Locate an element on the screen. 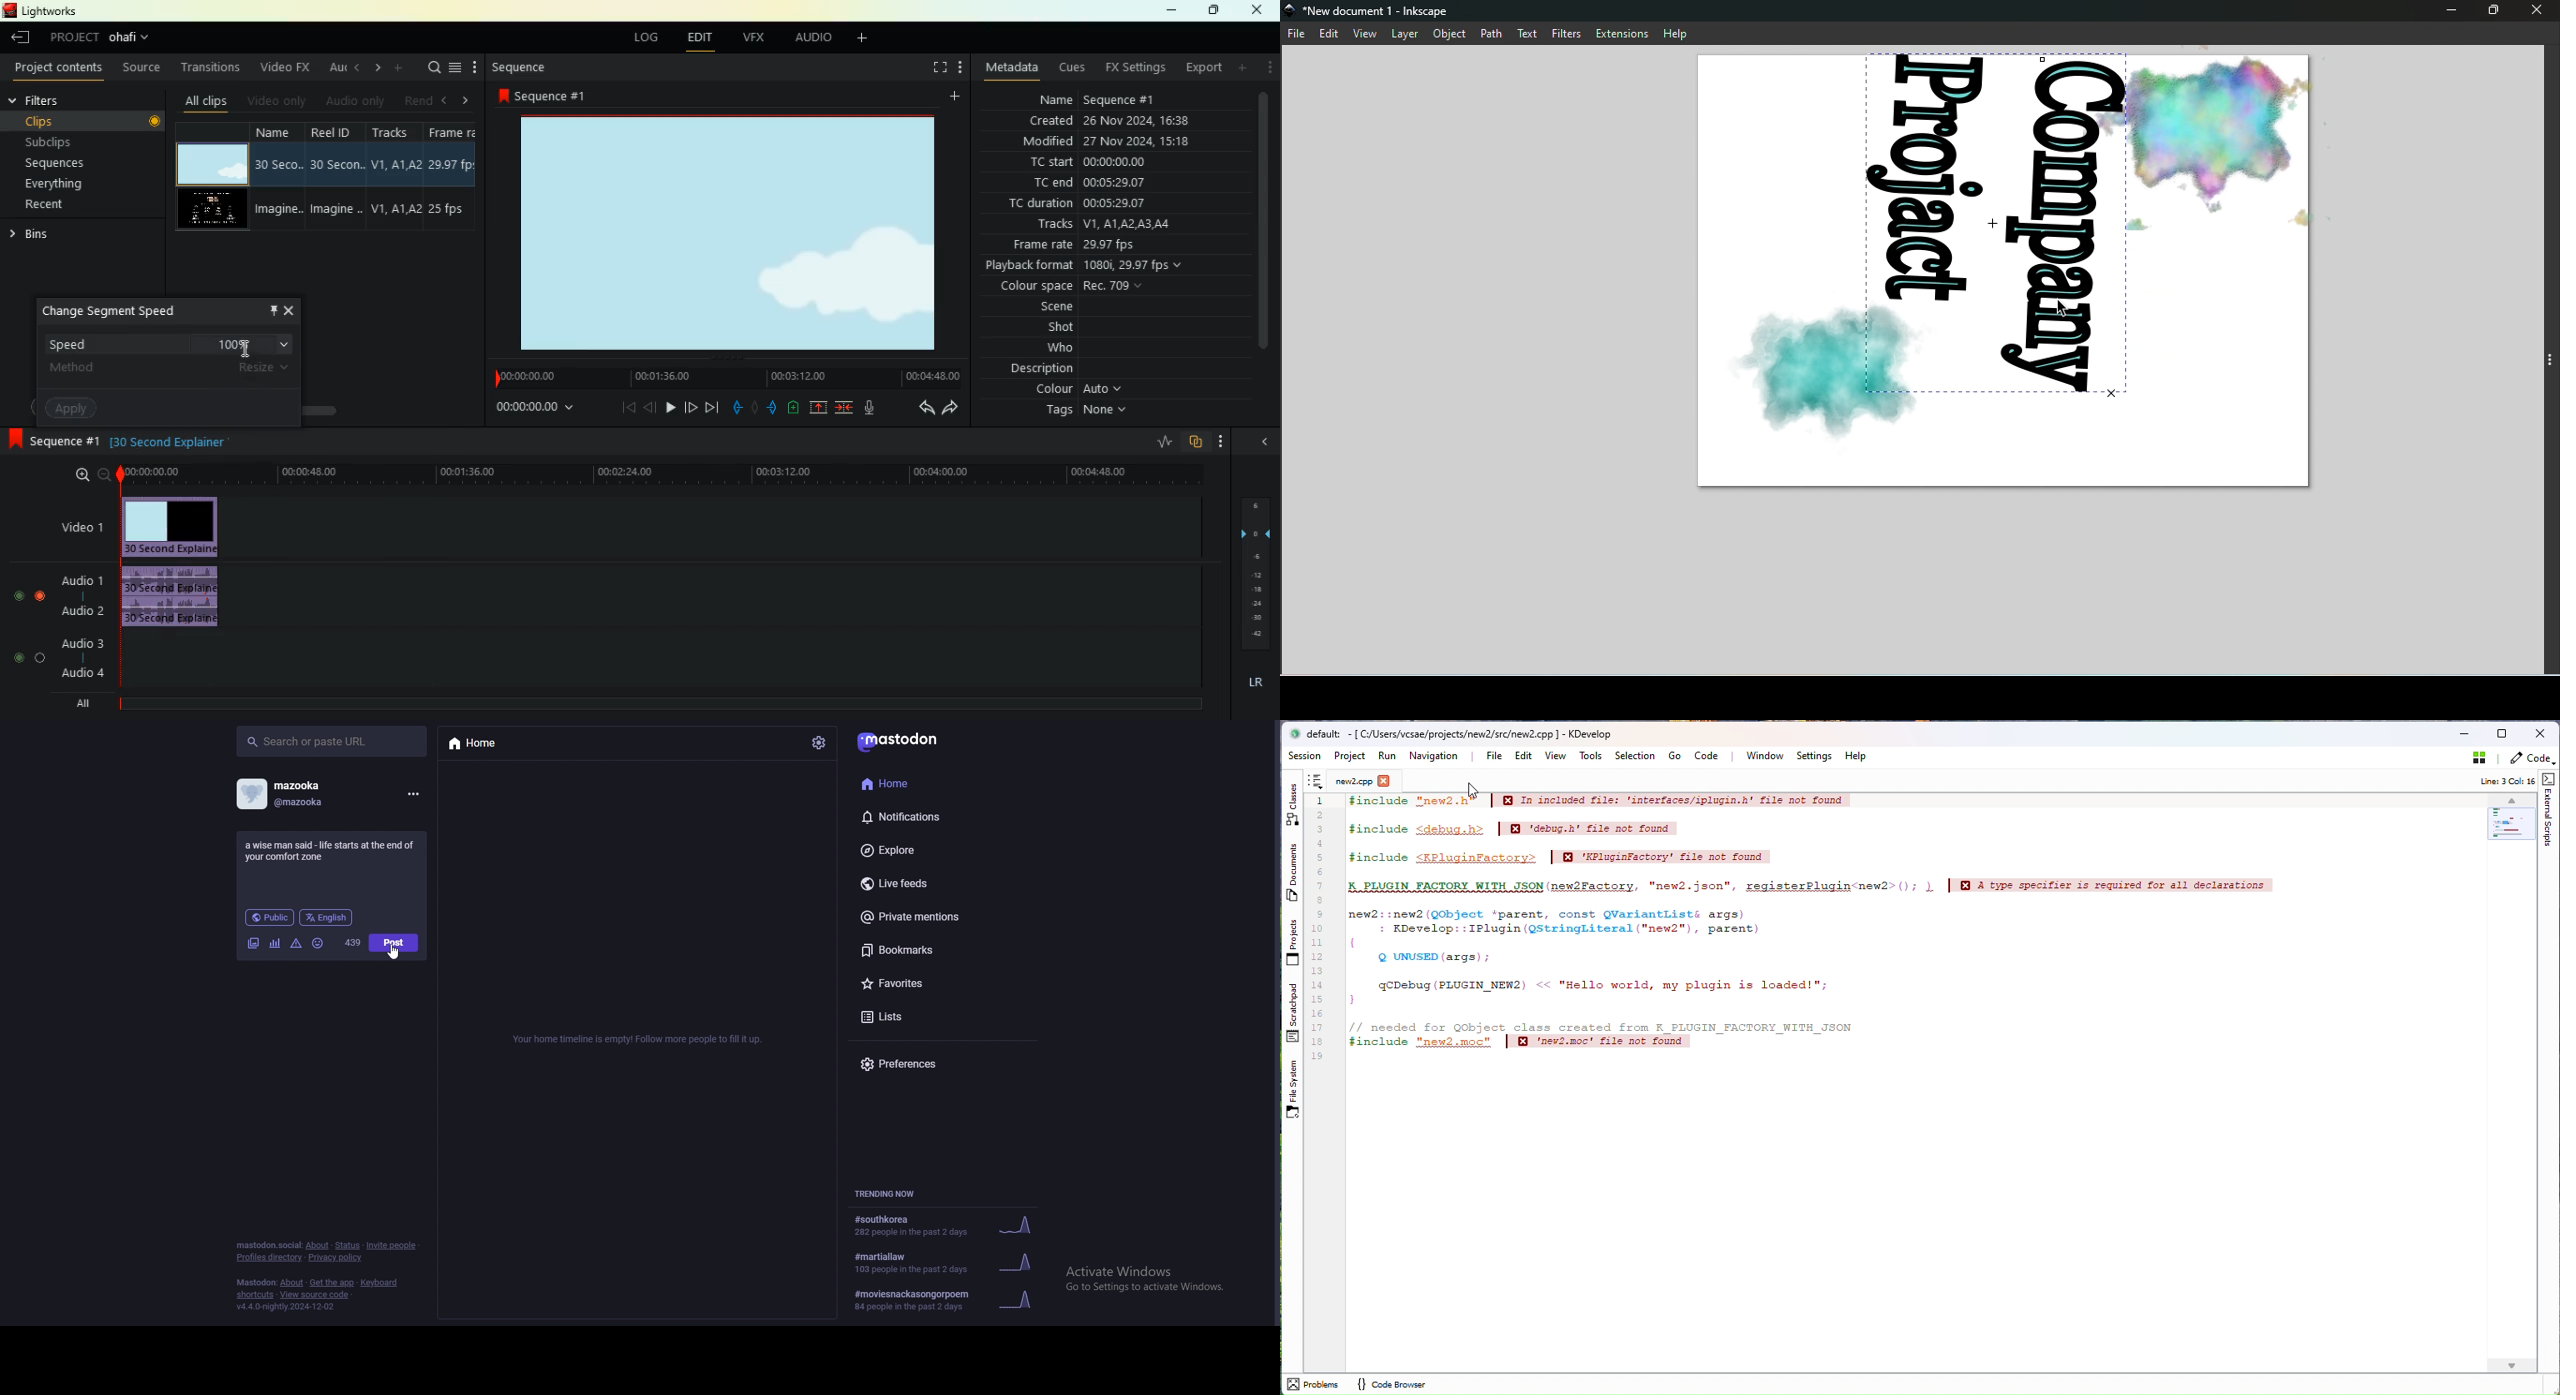  beggining is located at coordinates (620, 407).